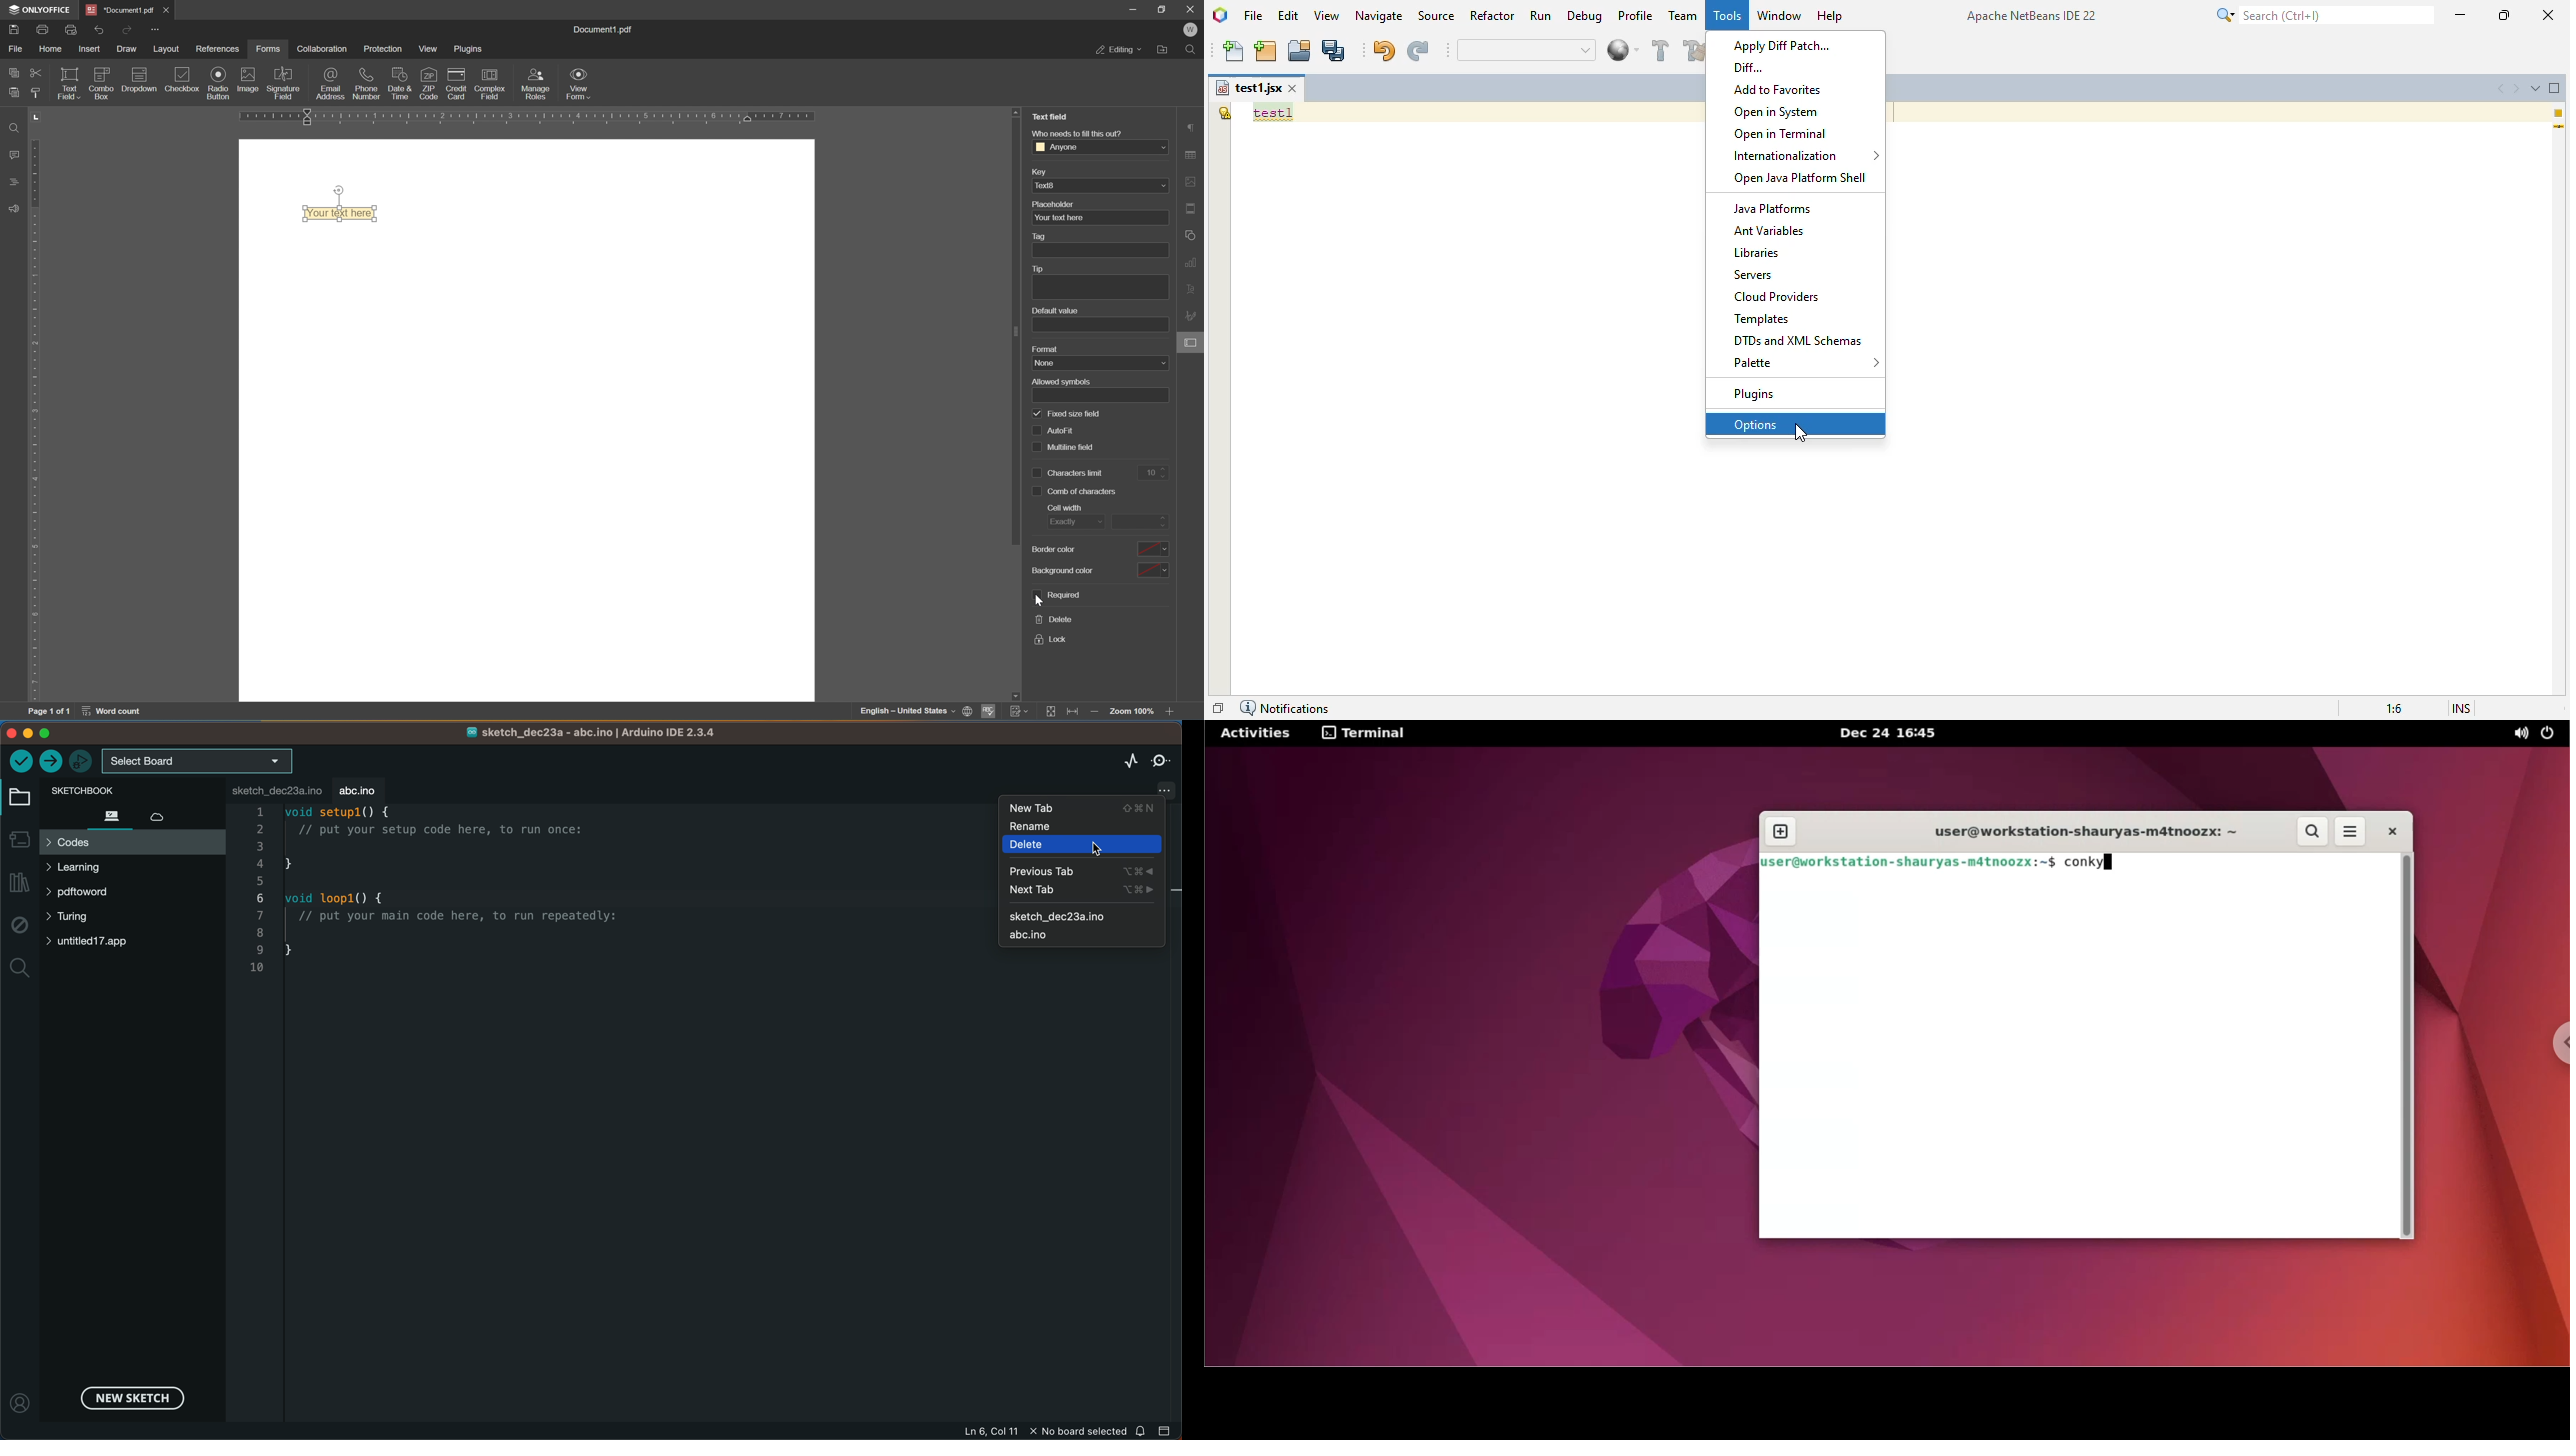 The image size is (2576, 1456). What do you see at coordinates (103, 72) in the screenshot?
I see `icon` at bounding box center [103, 72].